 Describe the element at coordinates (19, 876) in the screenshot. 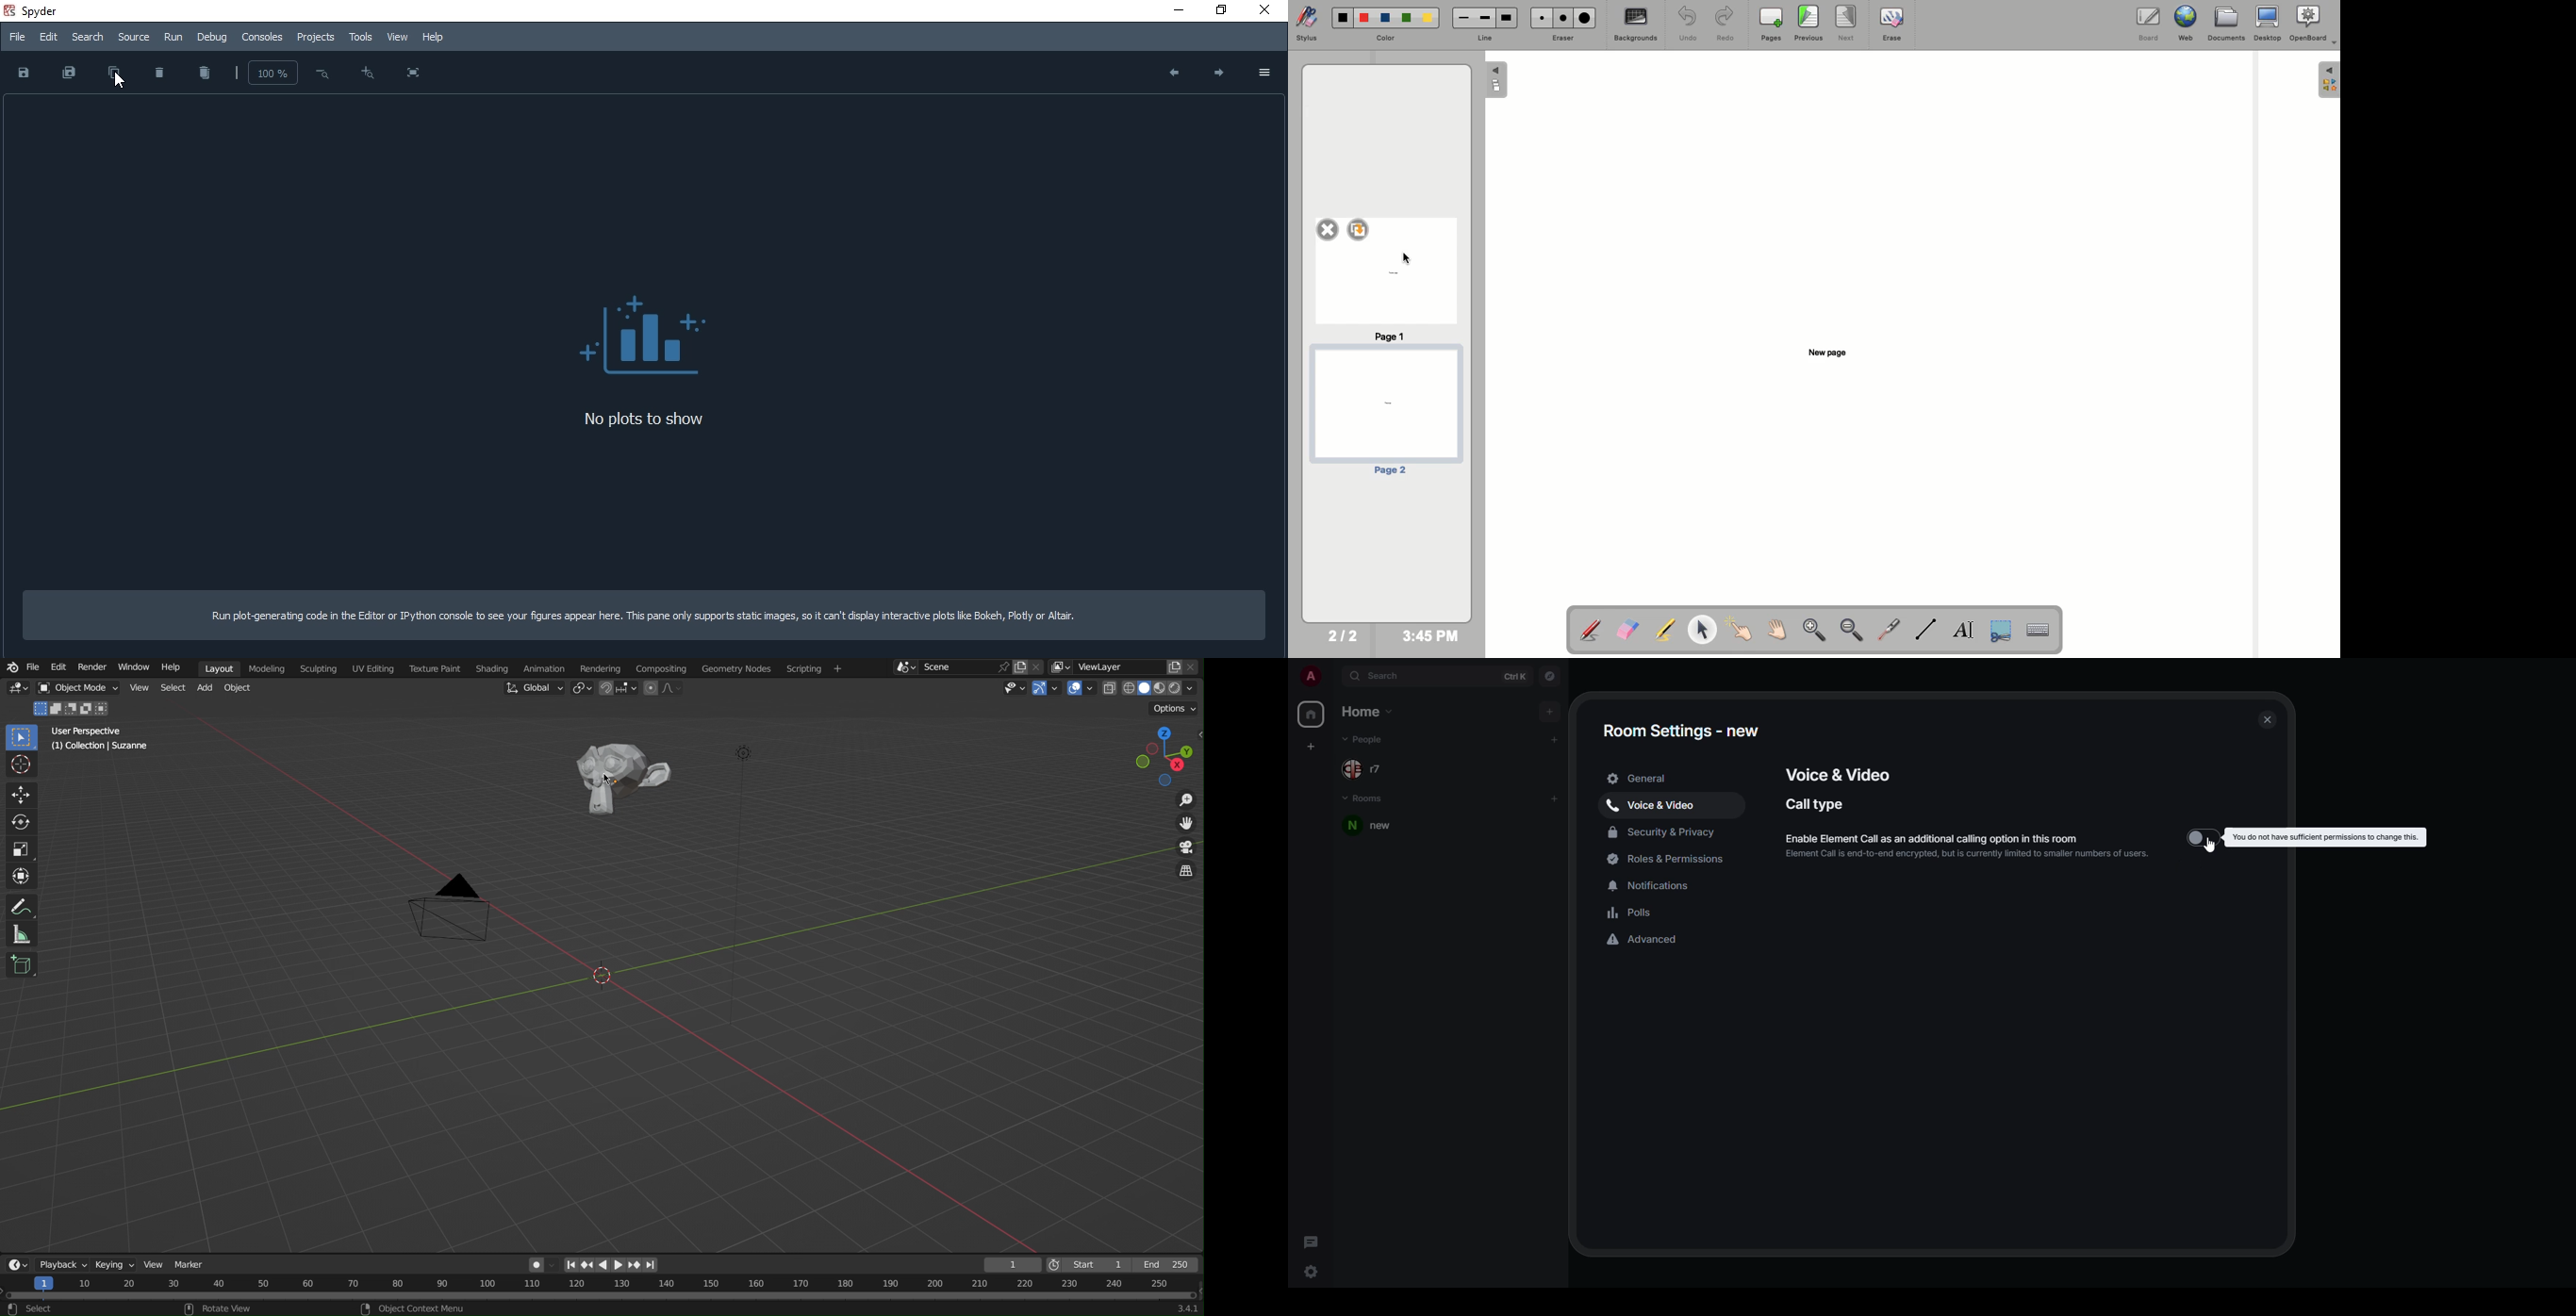

I see `Transform` at that location.